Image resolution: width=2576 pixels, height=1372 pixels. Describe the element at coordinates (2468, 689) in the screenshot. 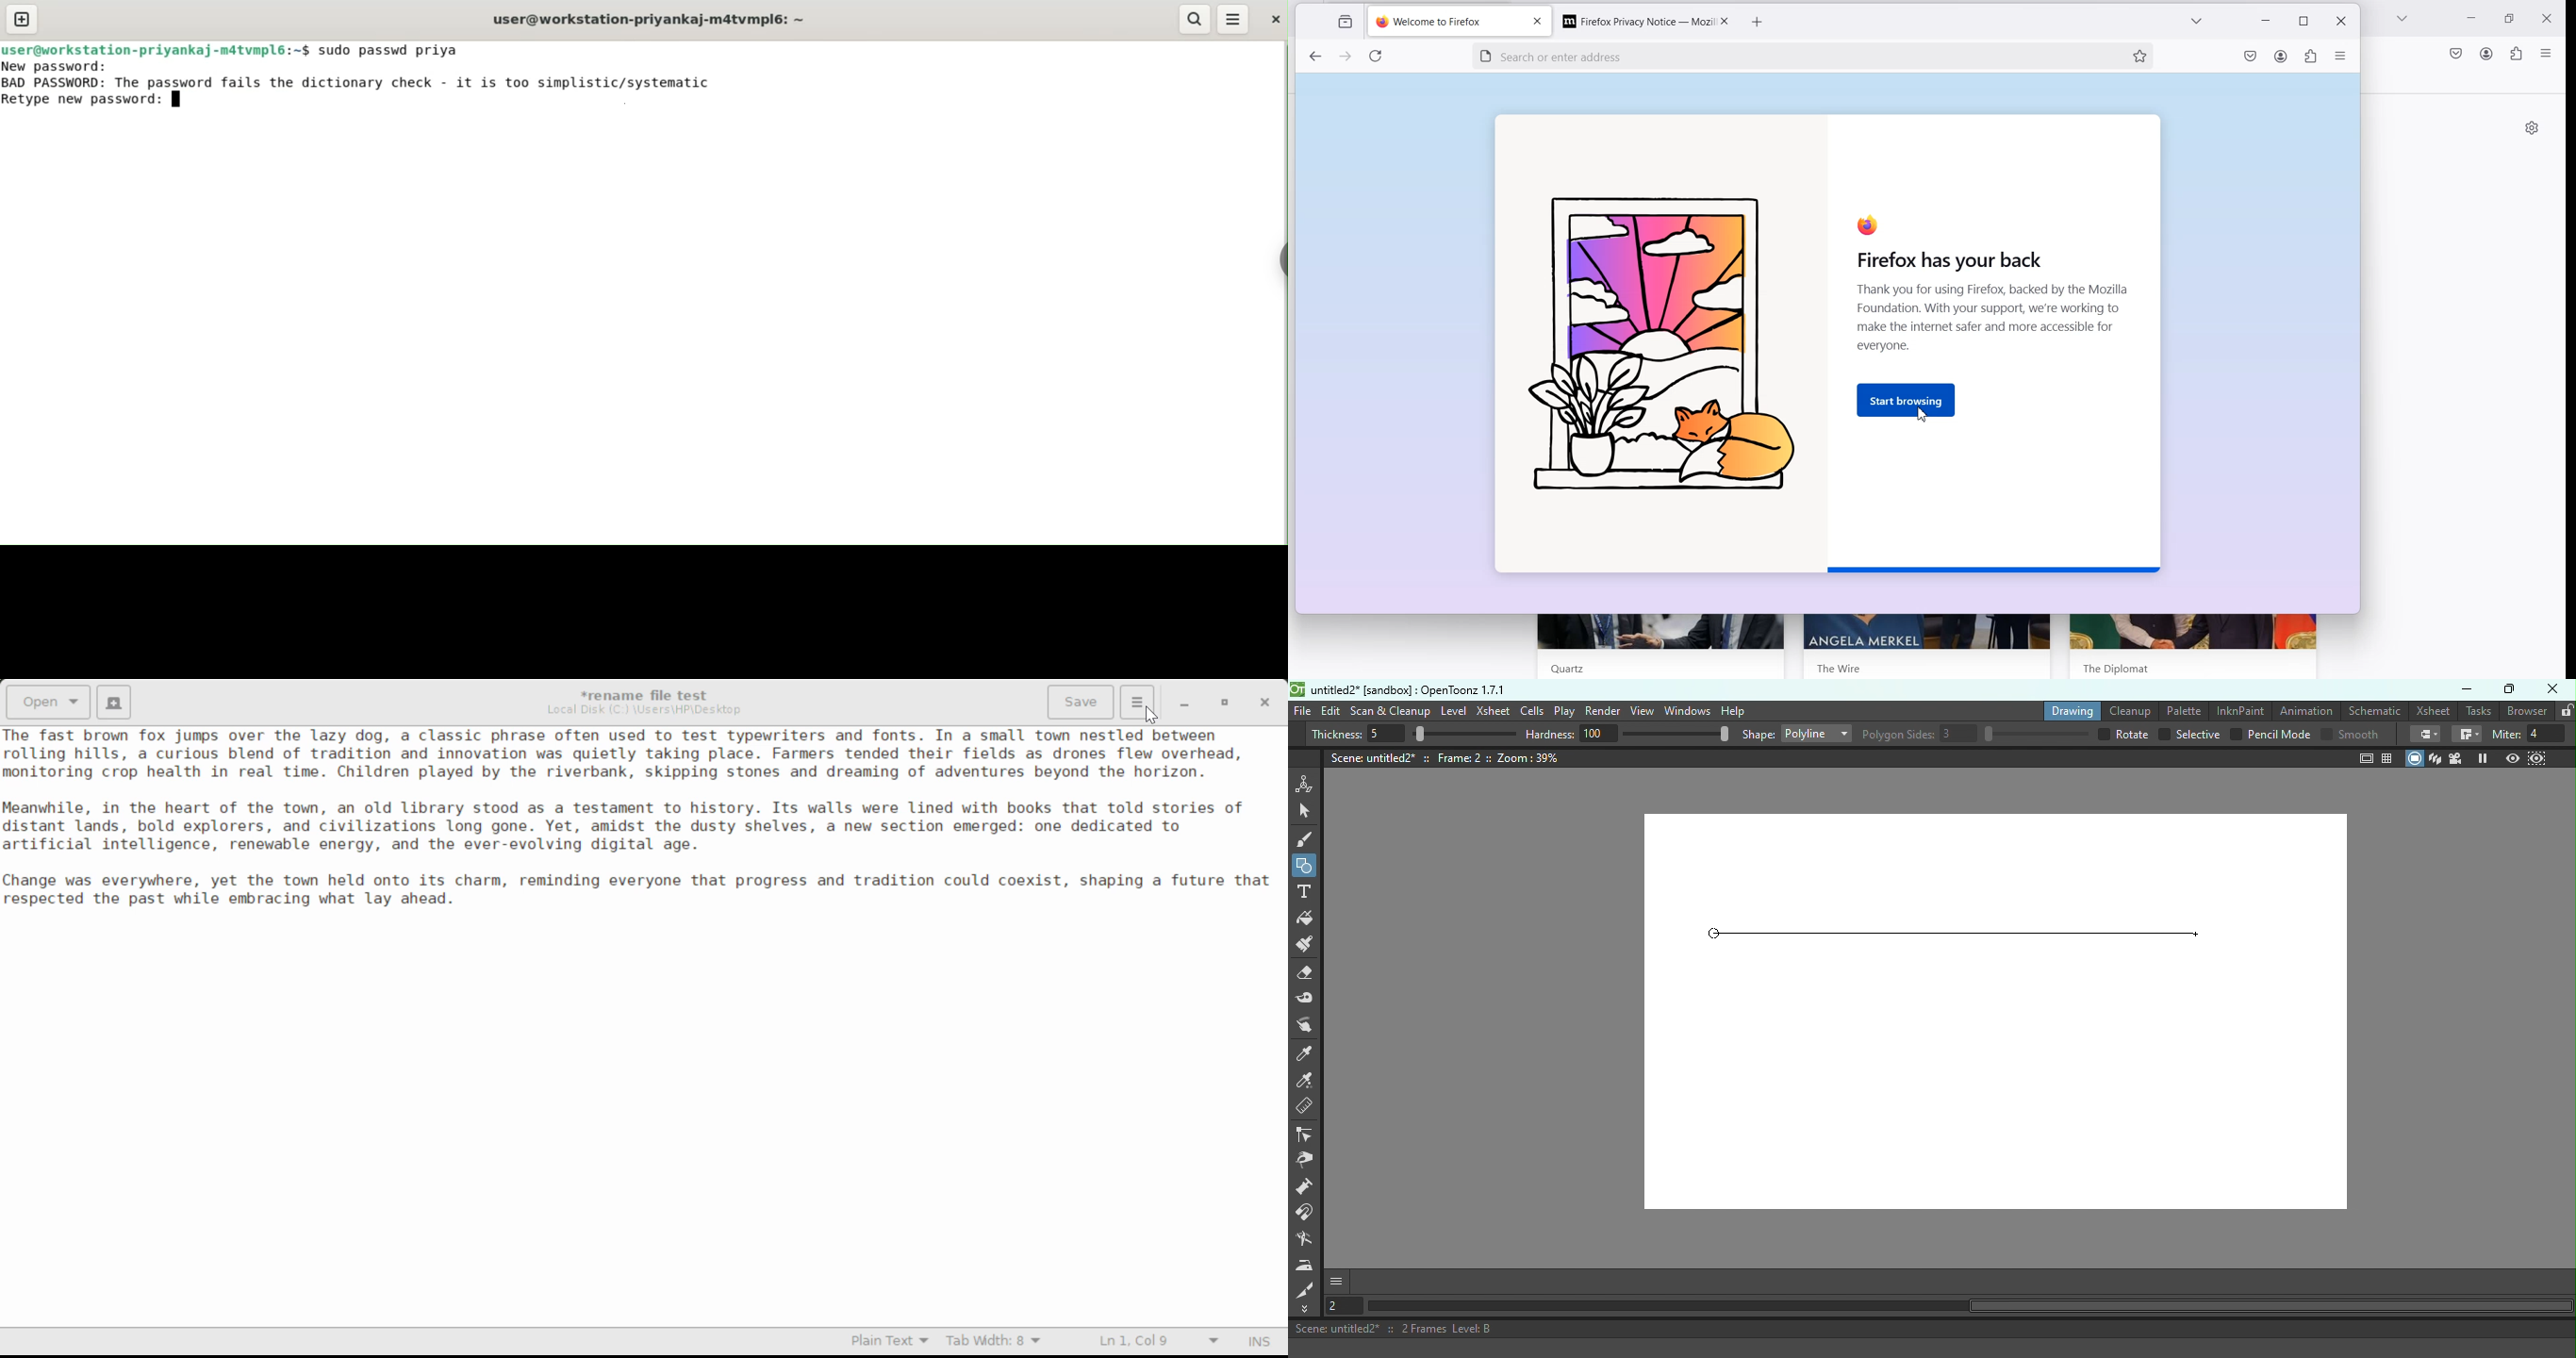

I see `Minimize` at that location.